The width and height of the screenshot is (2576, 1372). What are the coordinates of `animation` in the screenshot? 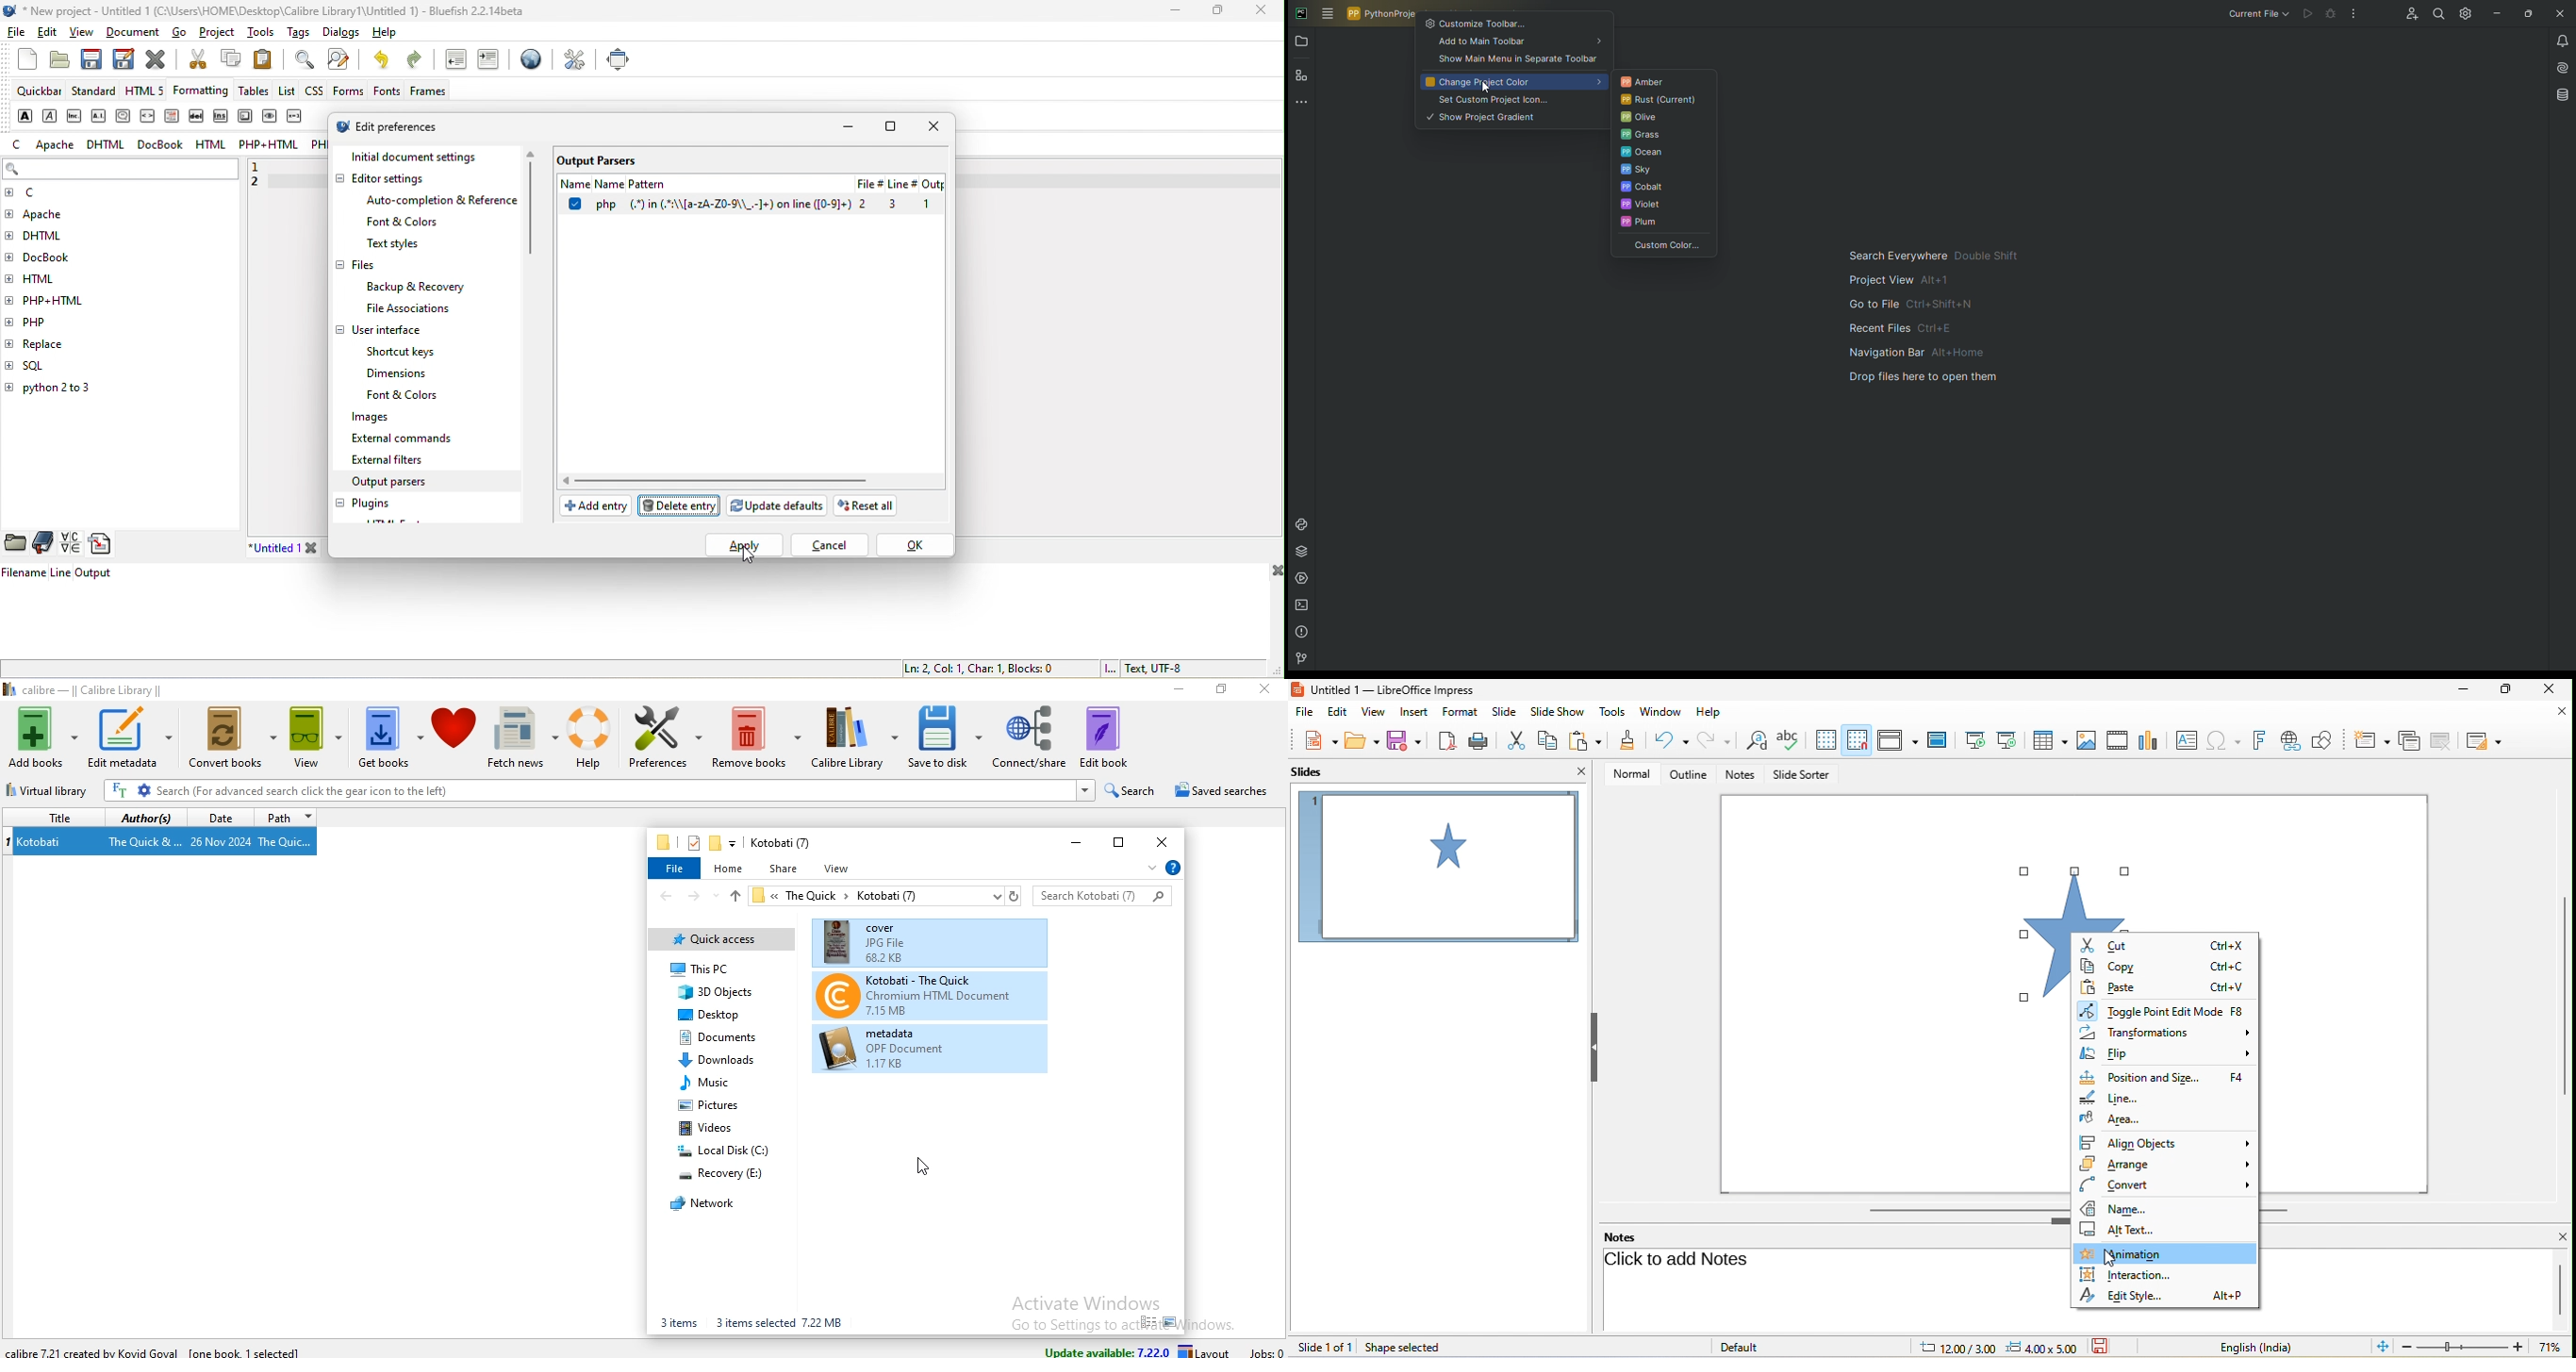 It's located at (2162, 1253).